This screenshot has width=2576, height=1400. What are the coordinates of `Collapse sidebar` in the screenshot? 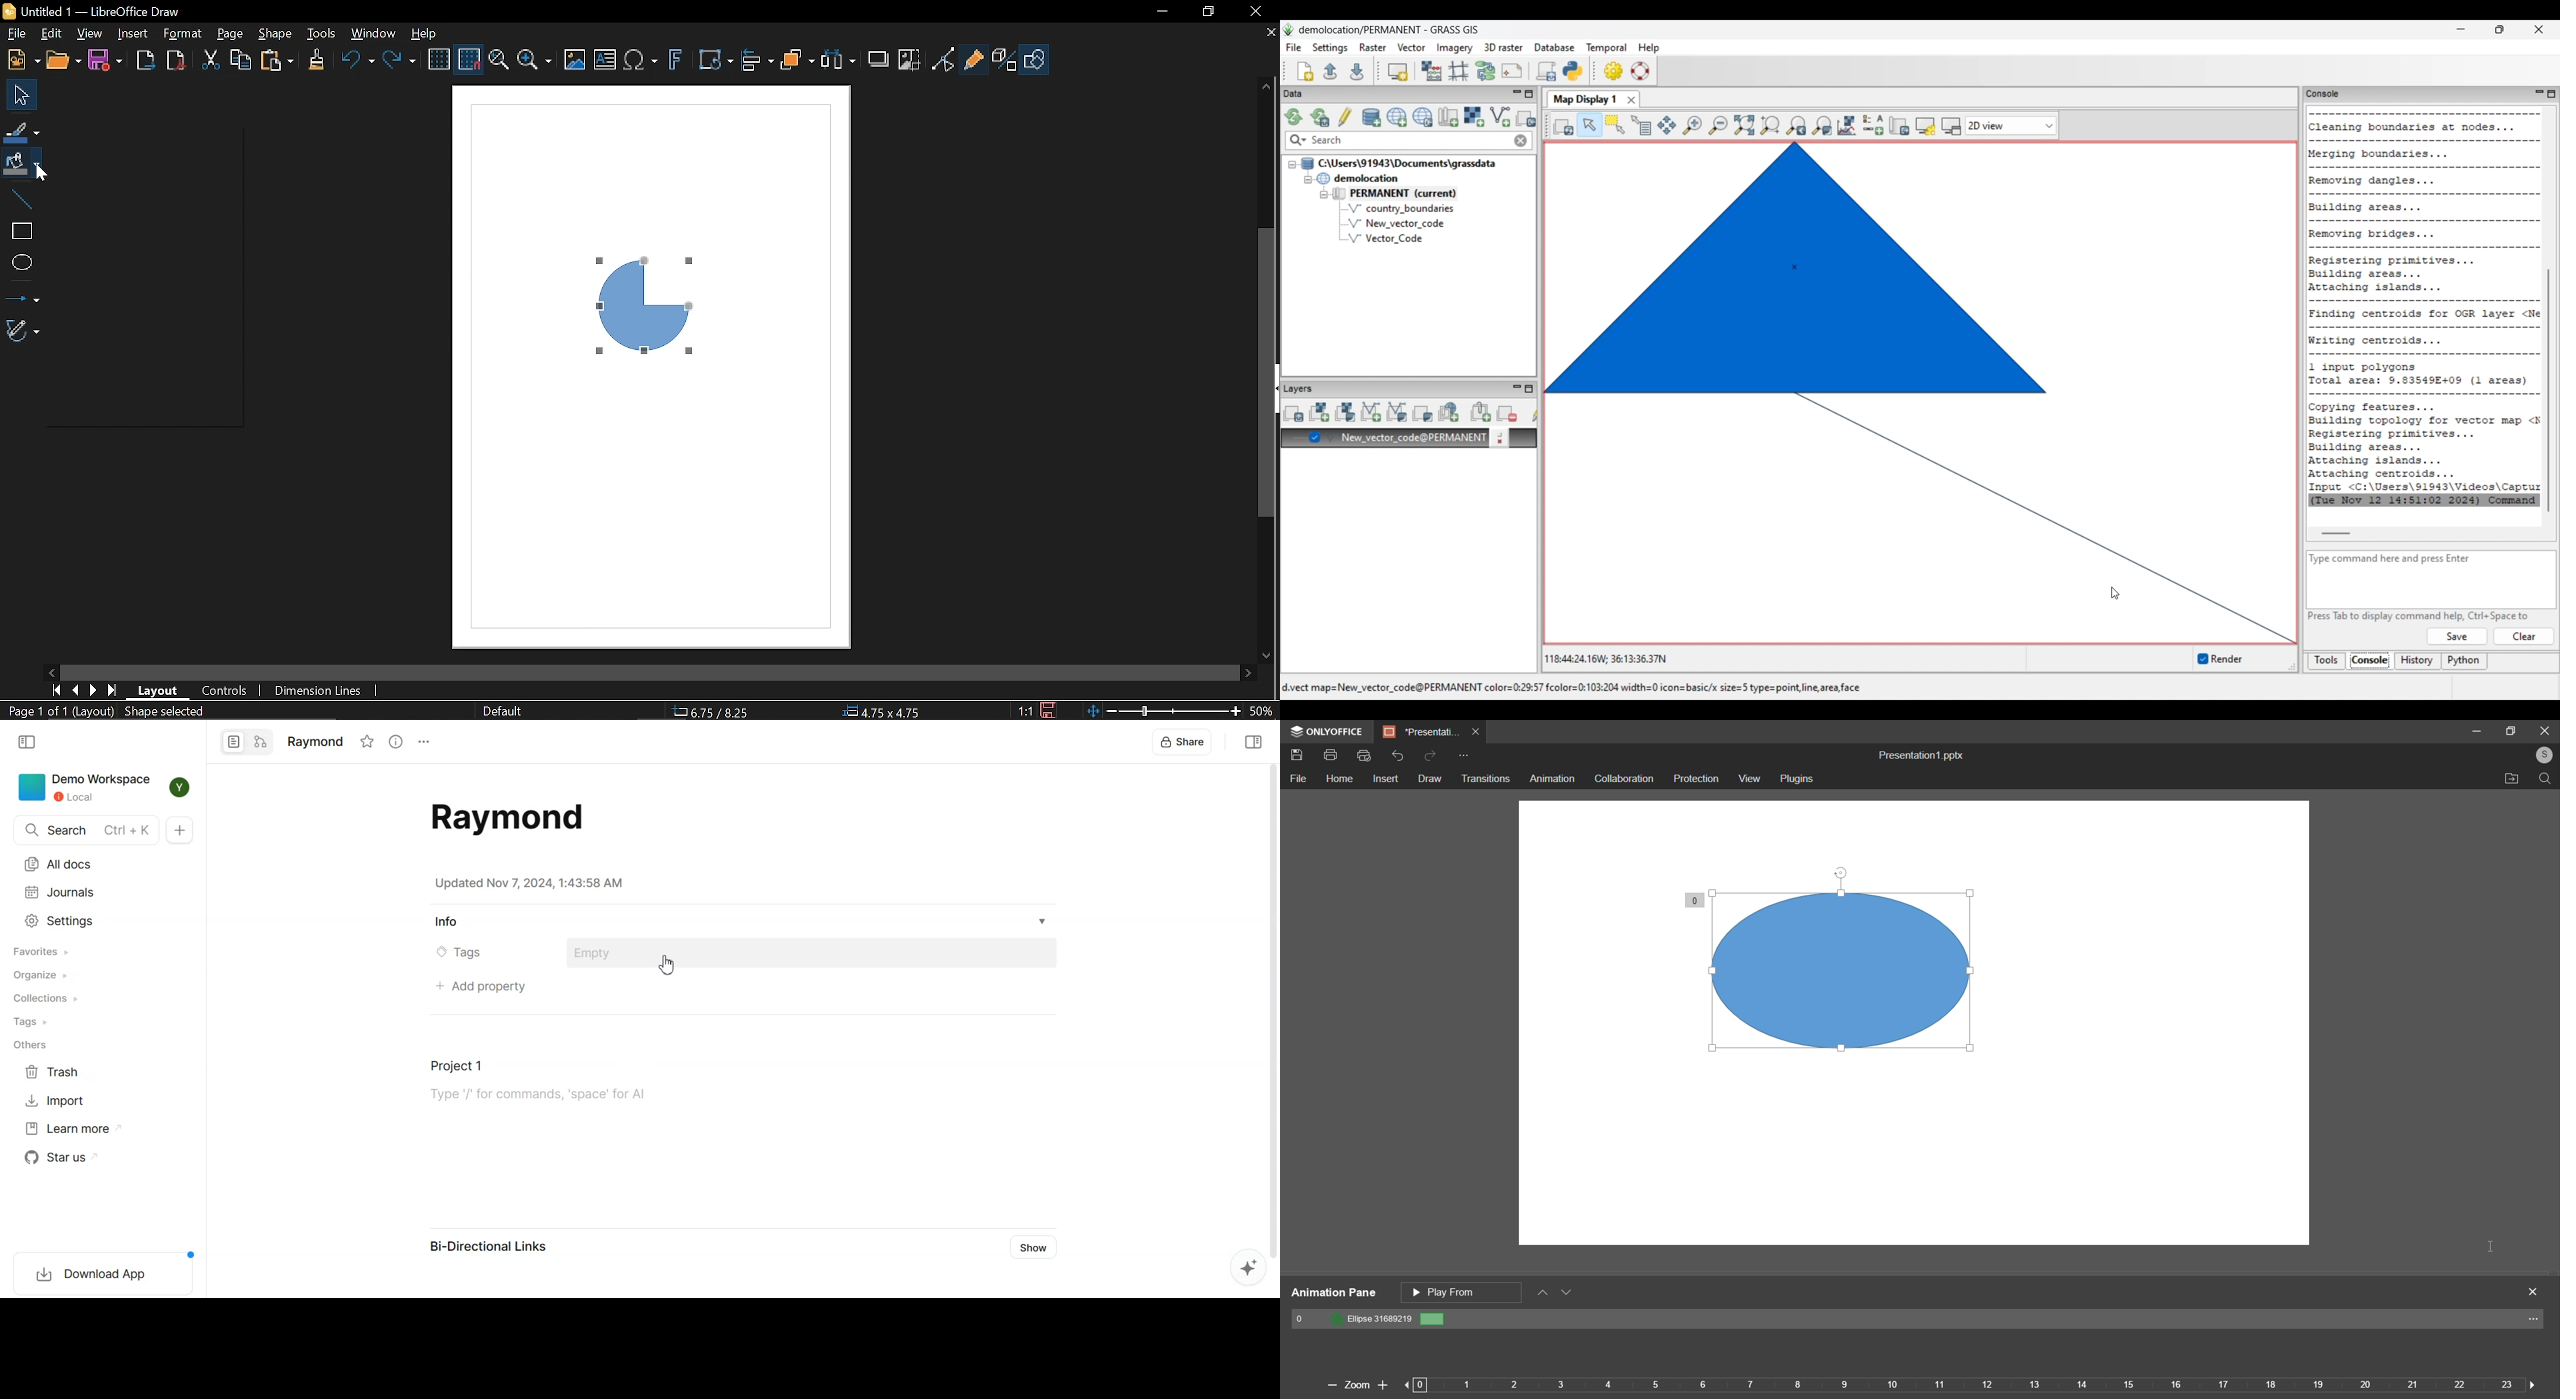 It's located at (1252, 743).